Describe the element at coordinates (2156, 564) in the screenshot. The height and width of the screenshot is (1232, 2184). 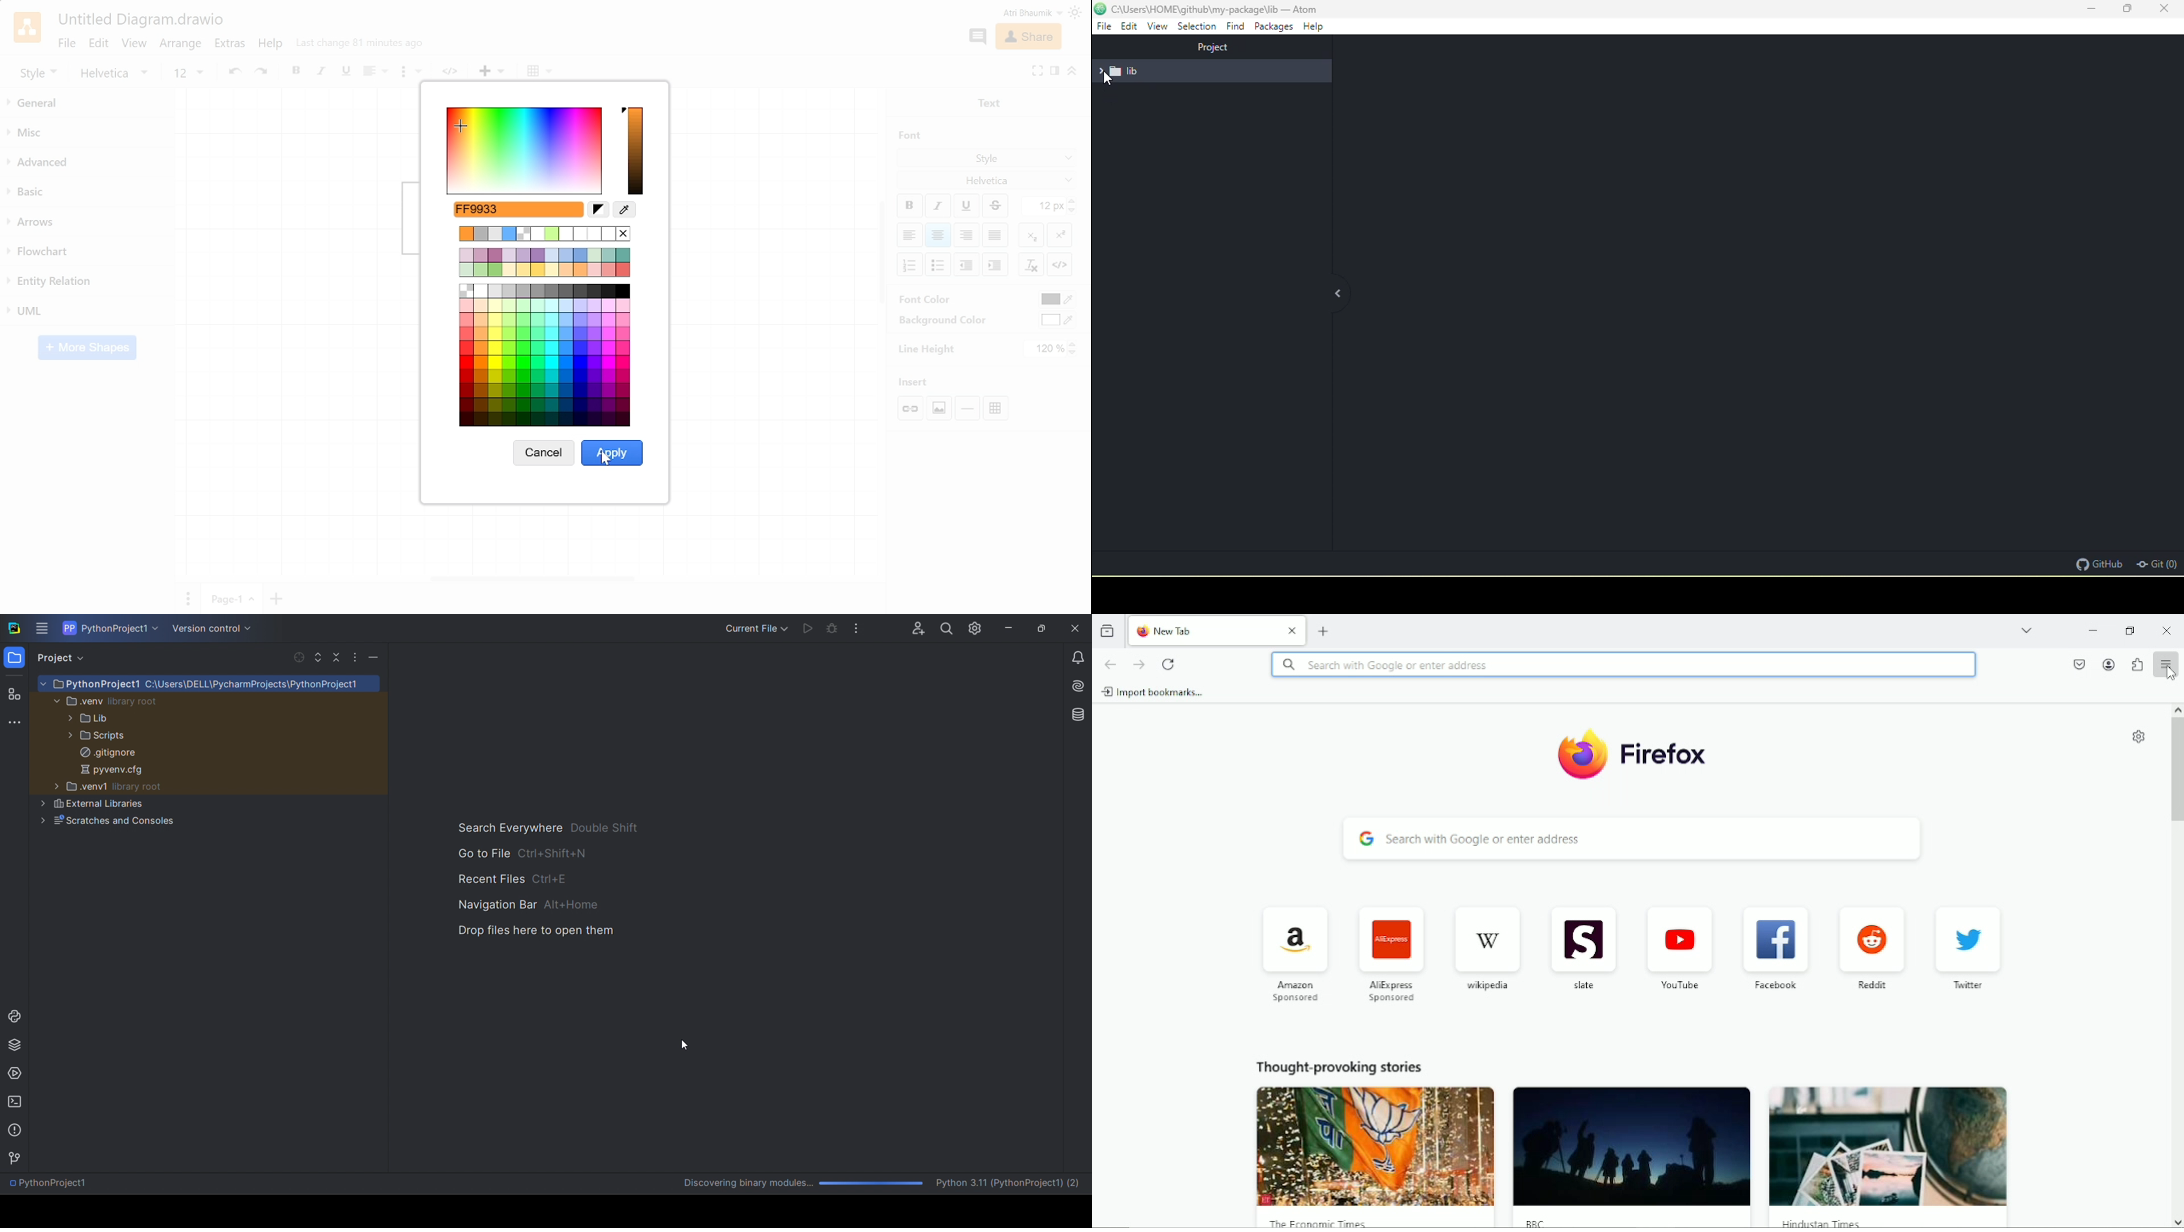
I see `git` at that location.